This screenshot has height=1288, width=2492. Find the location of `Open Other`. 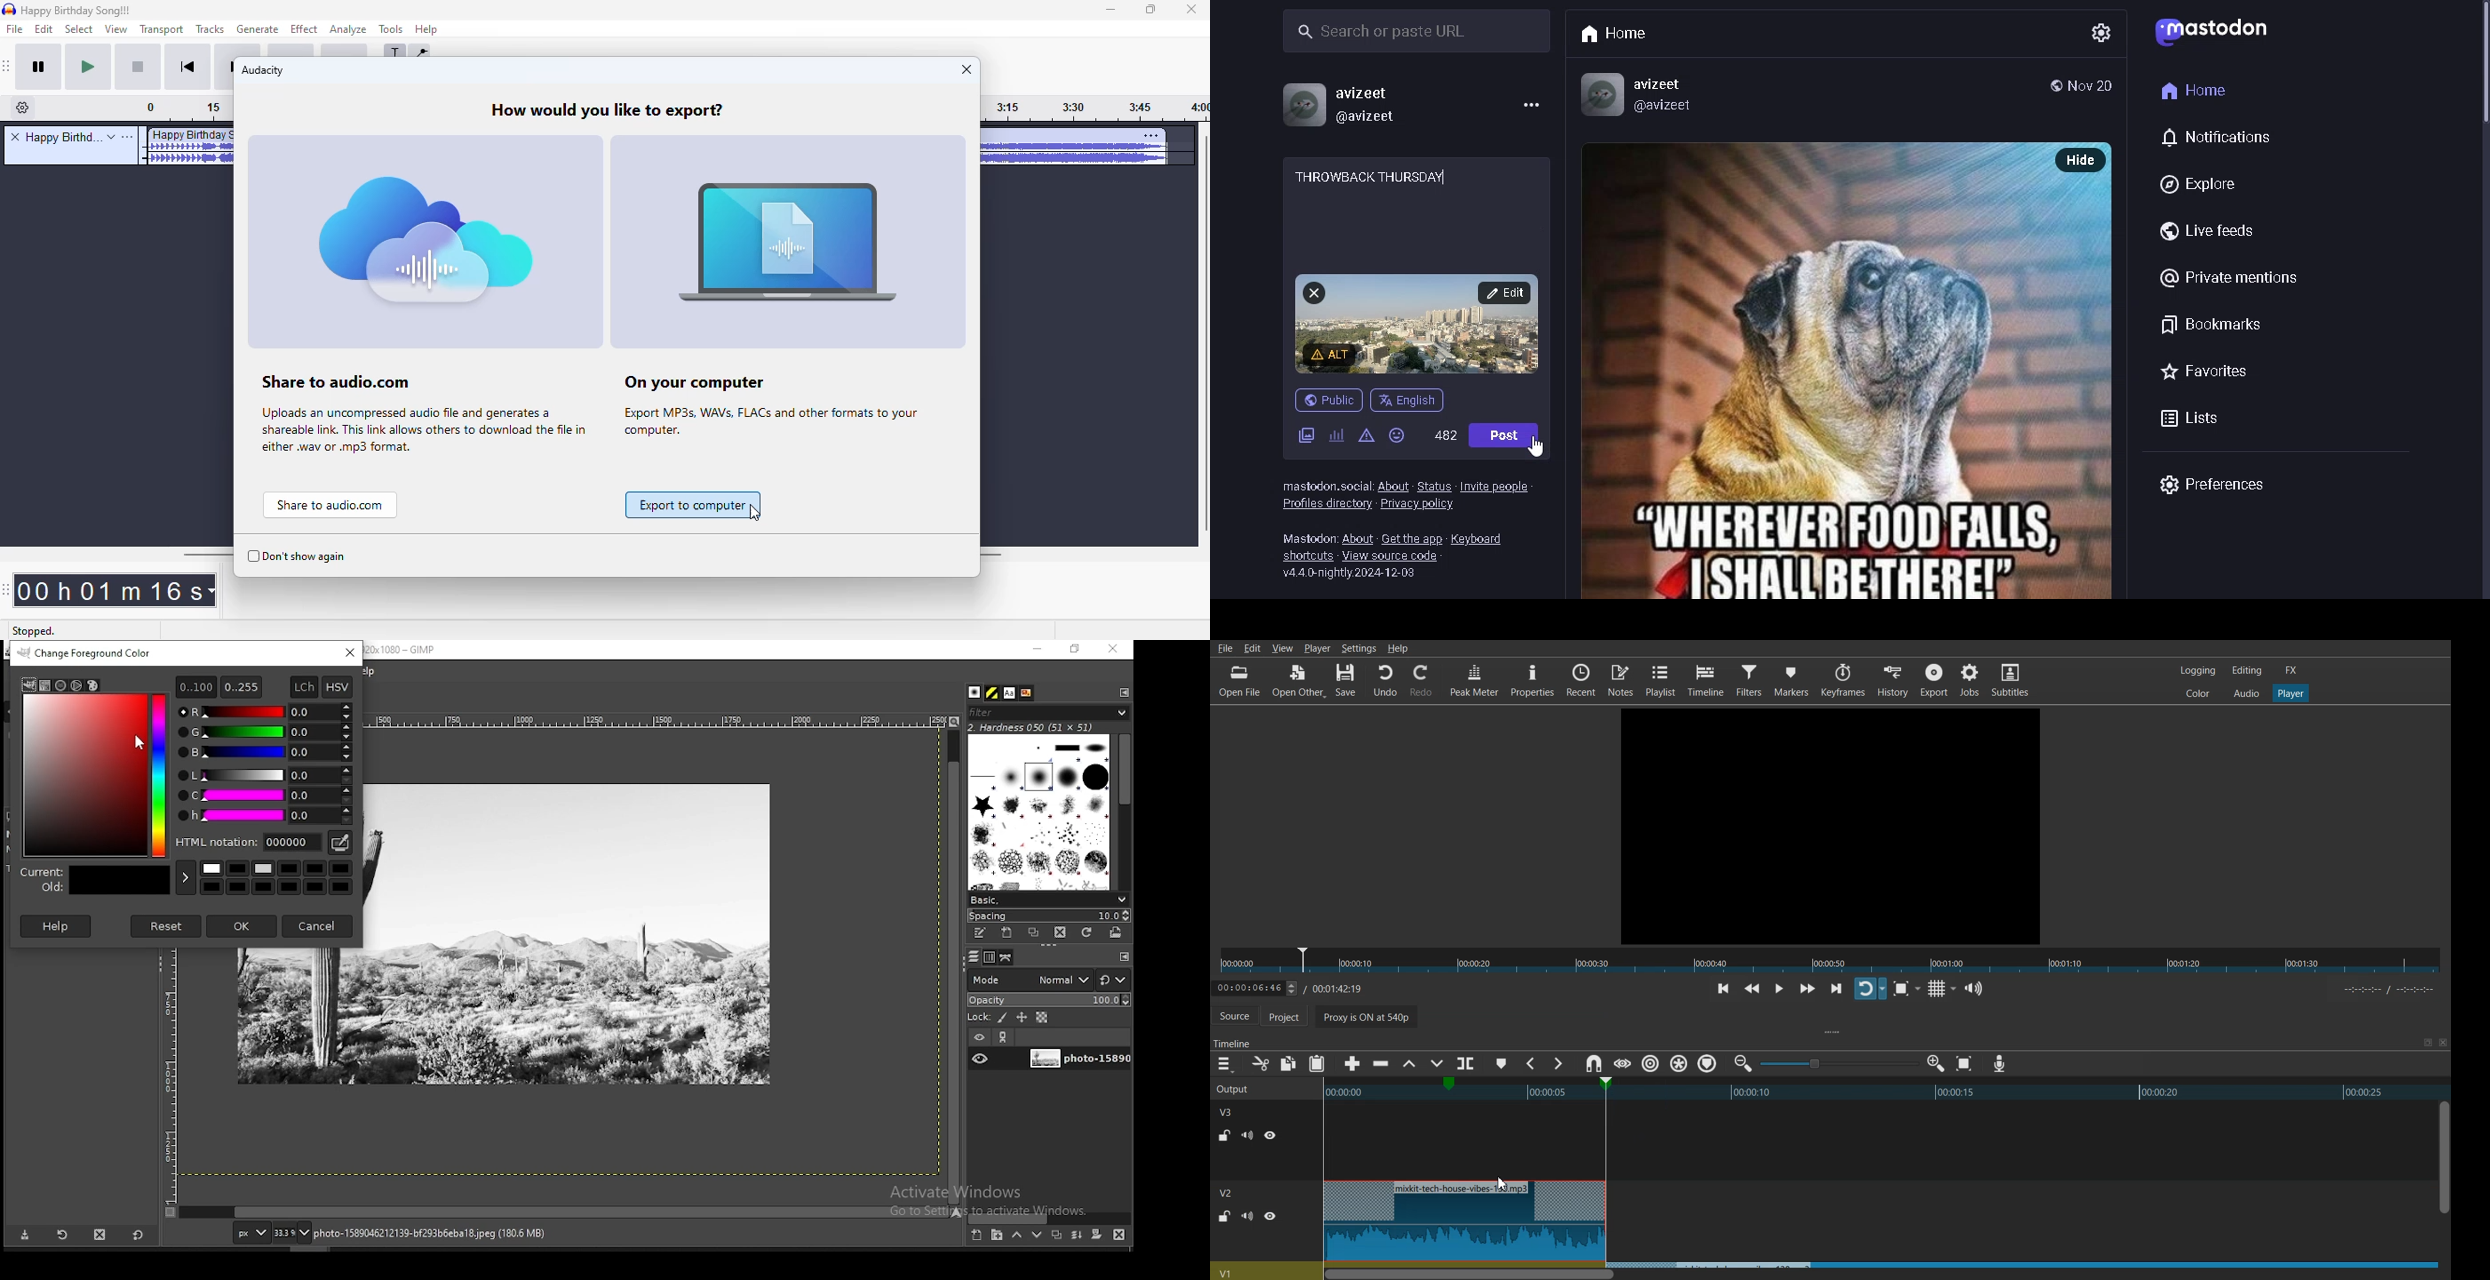

Open Other is located at coordinates (1299, 681).